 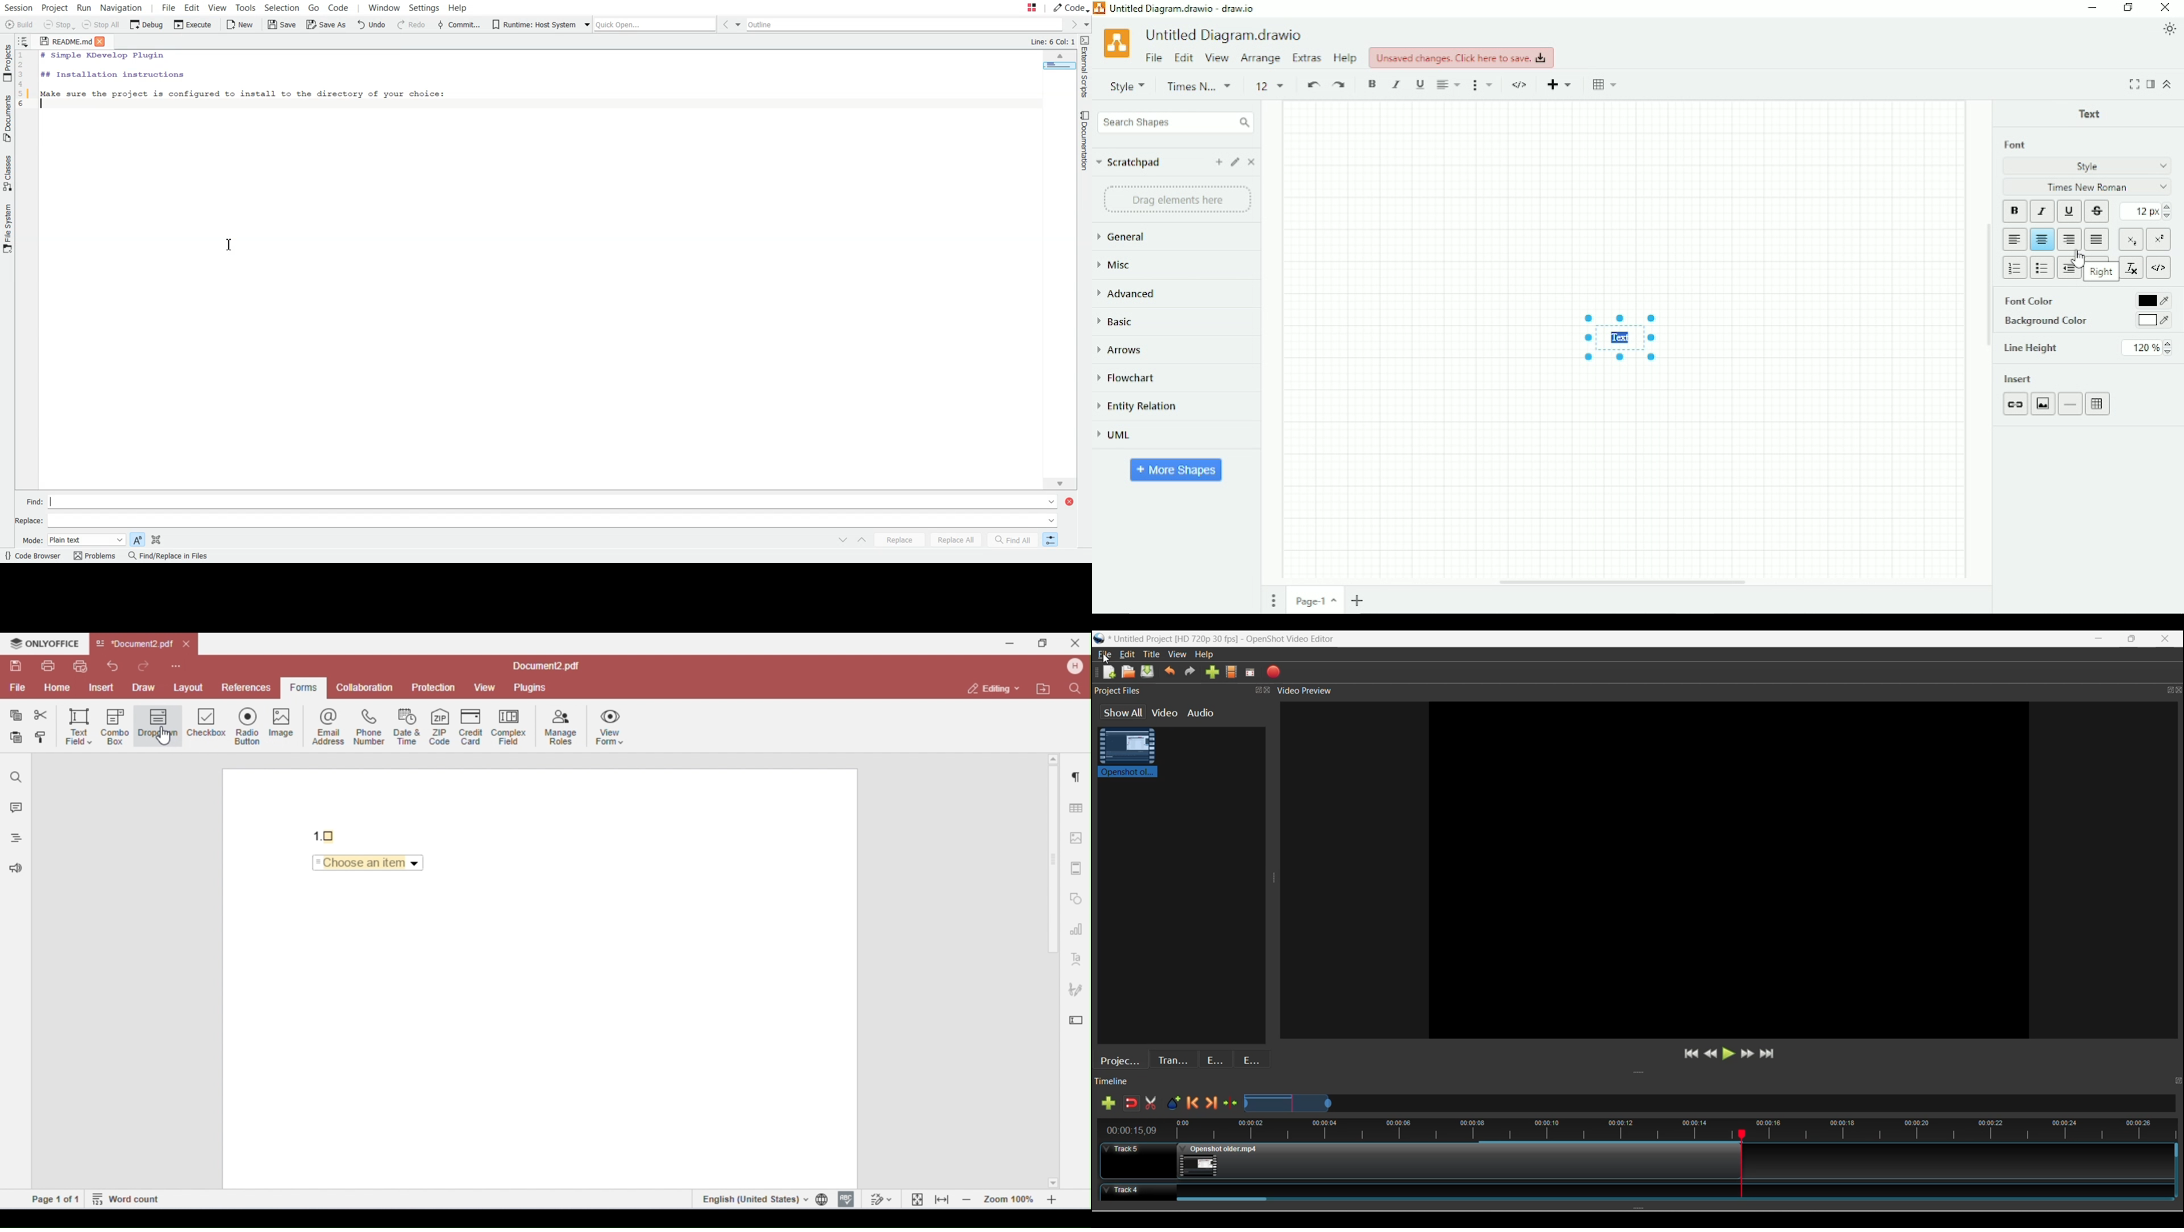 I want to click on Cut, so click(x=1151, y=1103).